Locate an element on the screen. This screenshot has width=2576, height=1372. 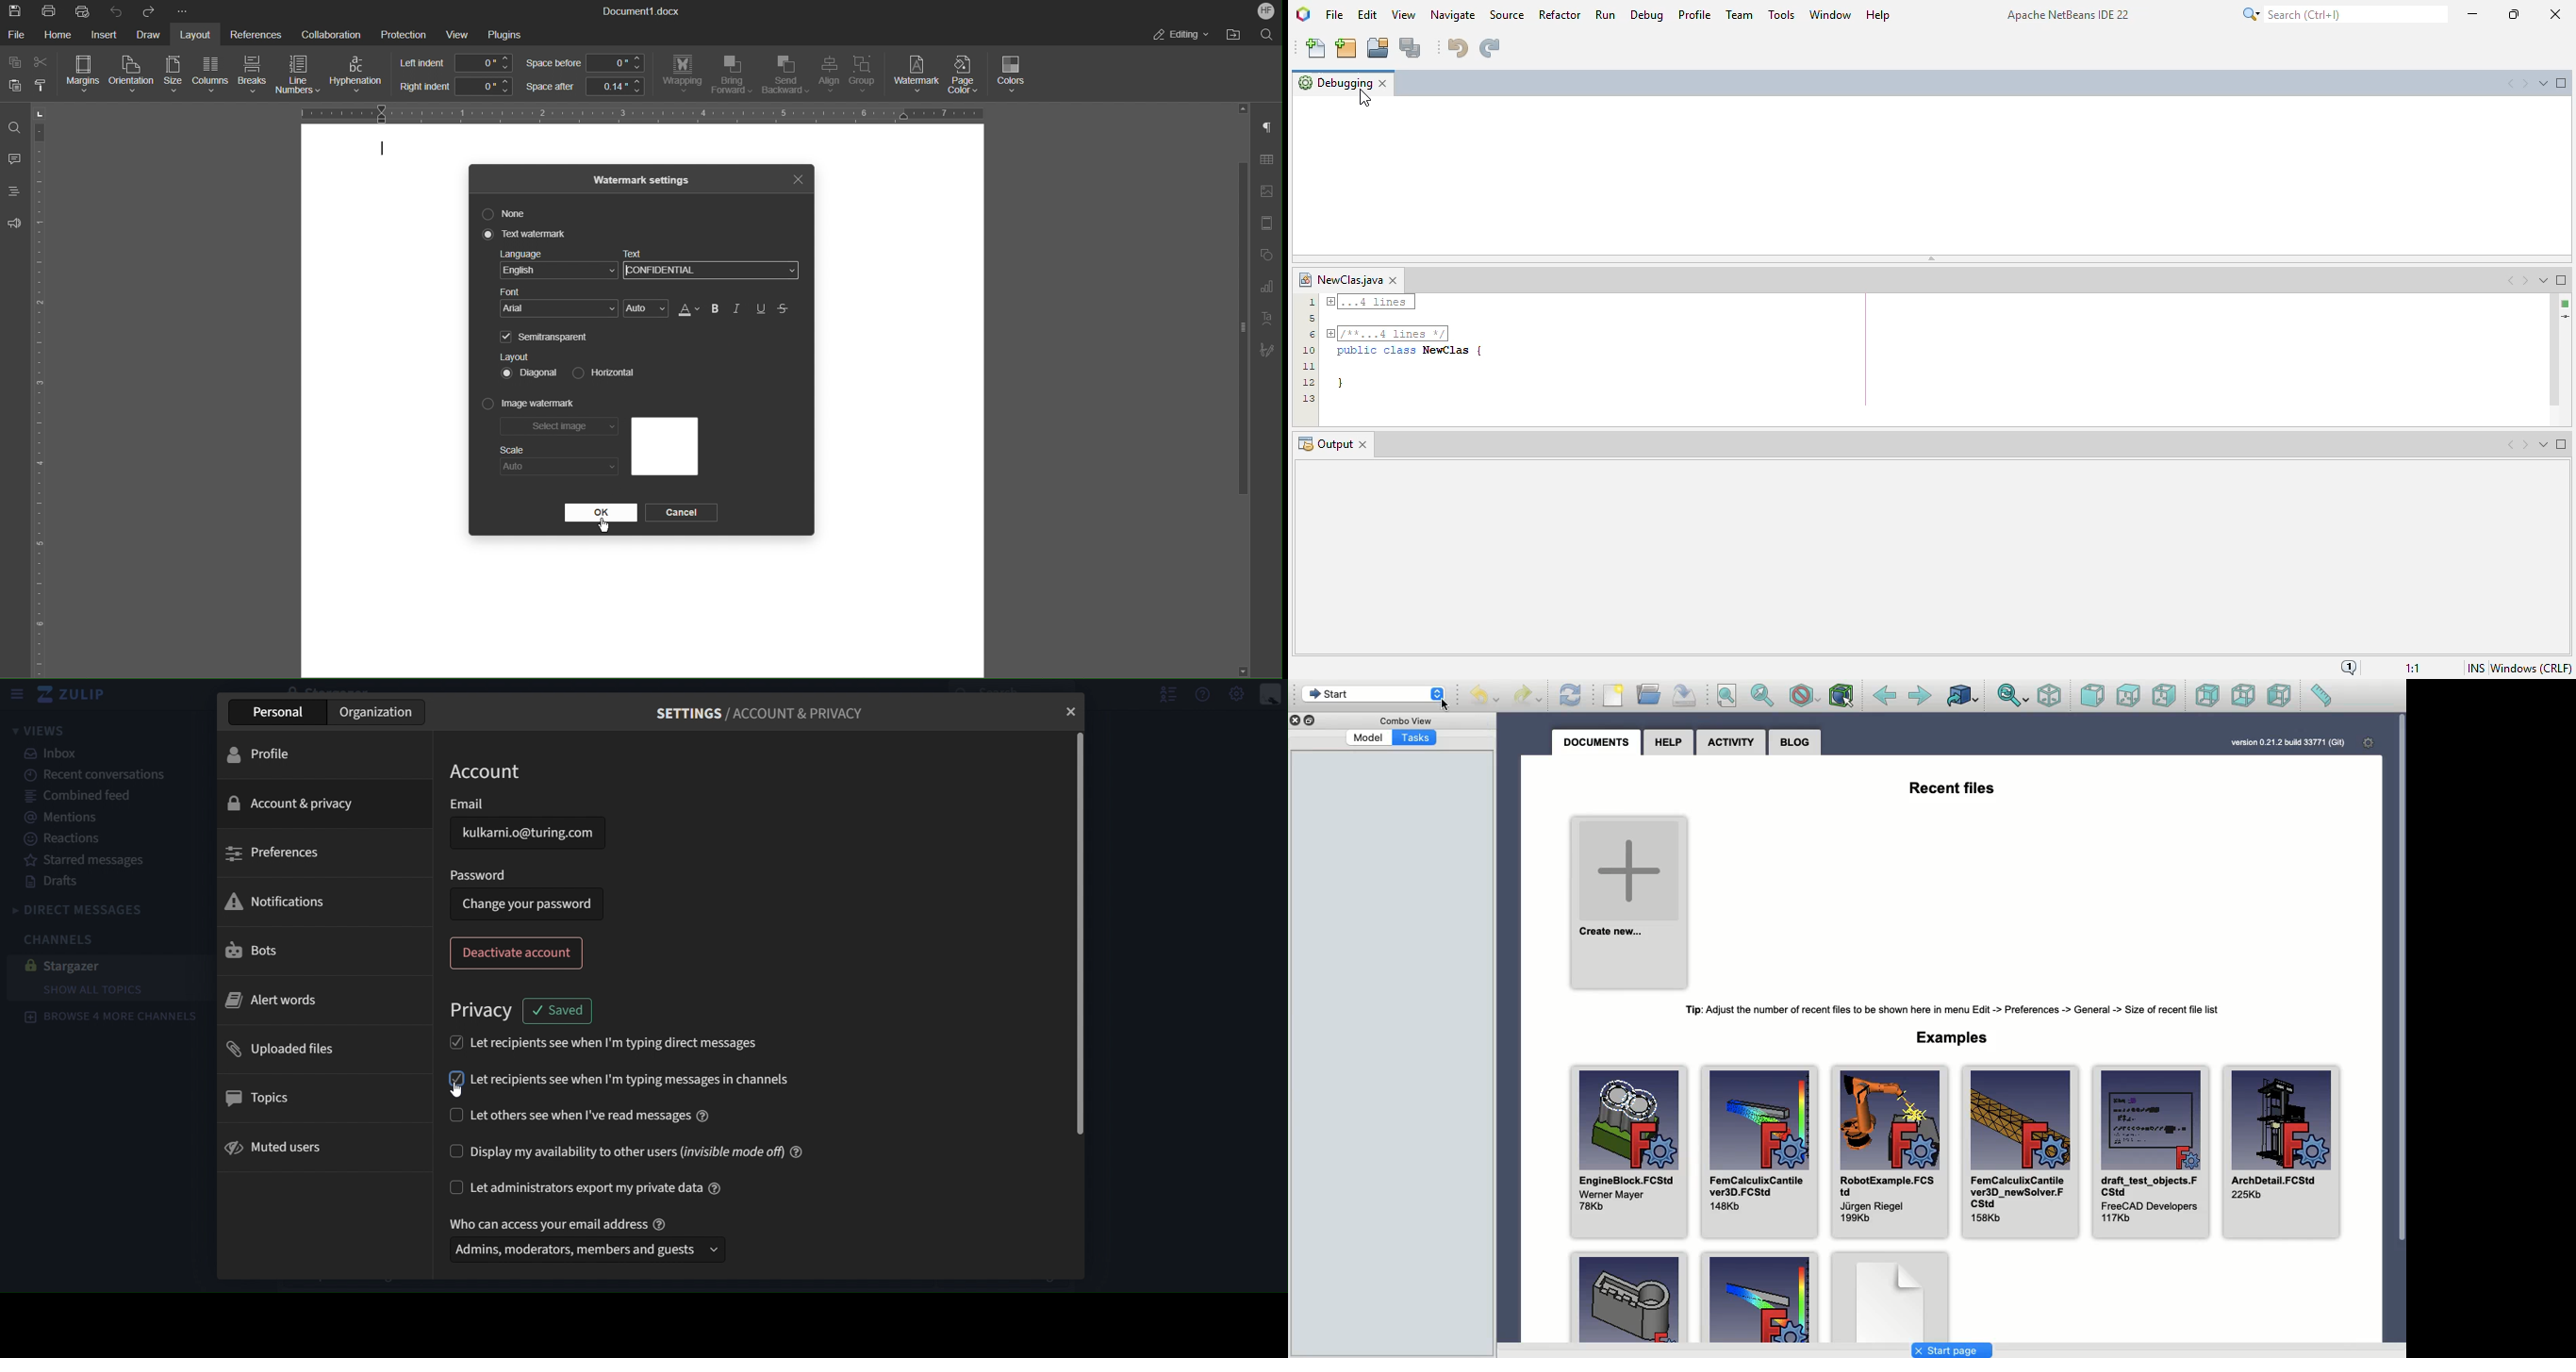
Open File Location is located at coordinates (1231, 35).